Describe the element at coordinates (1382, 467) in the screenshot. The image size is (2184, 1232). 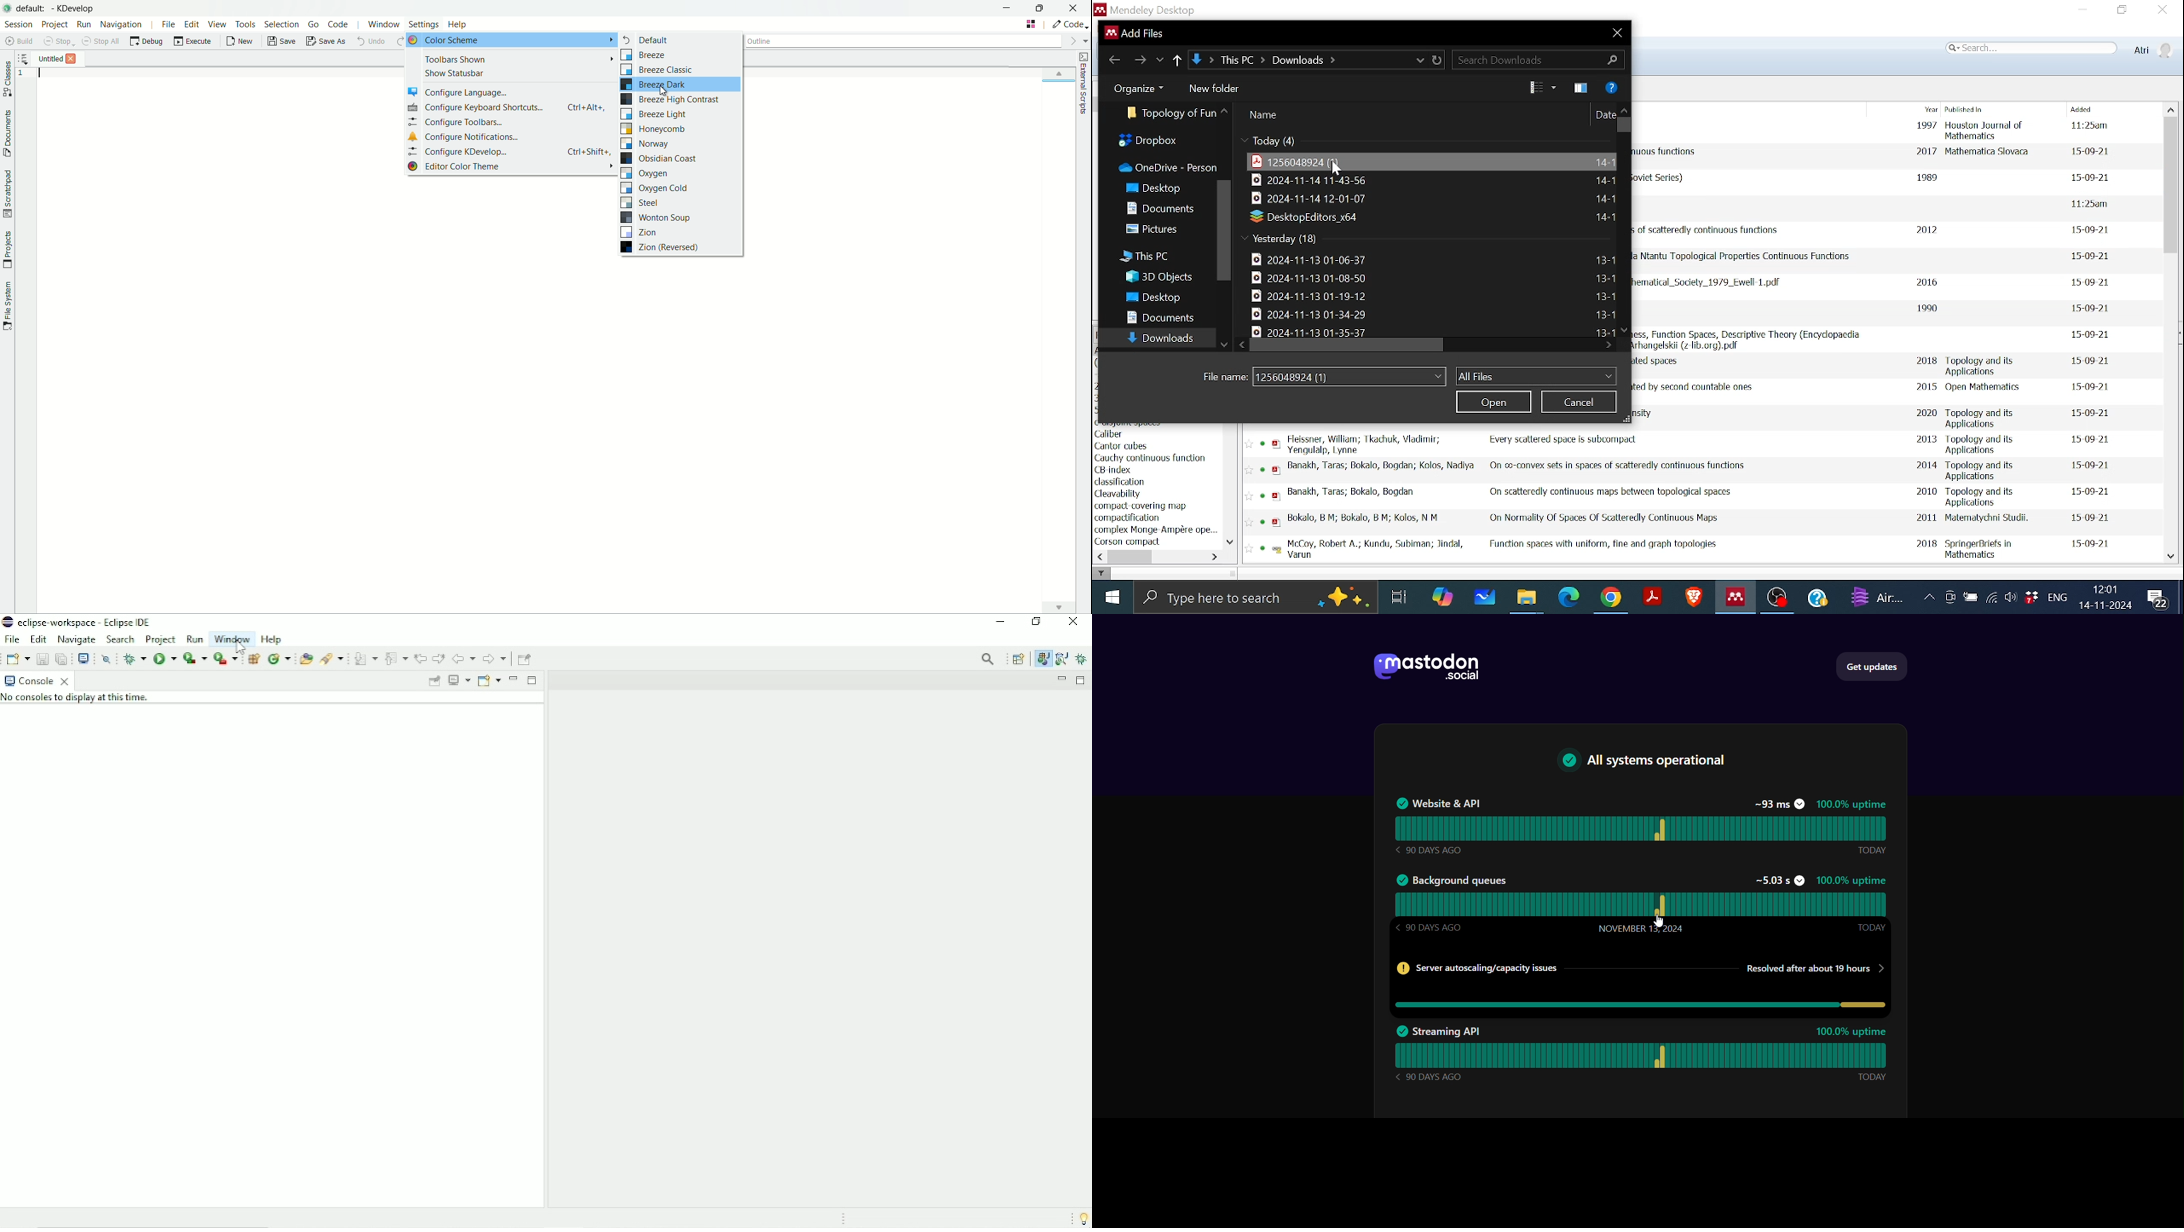
I see `Author` at that location.